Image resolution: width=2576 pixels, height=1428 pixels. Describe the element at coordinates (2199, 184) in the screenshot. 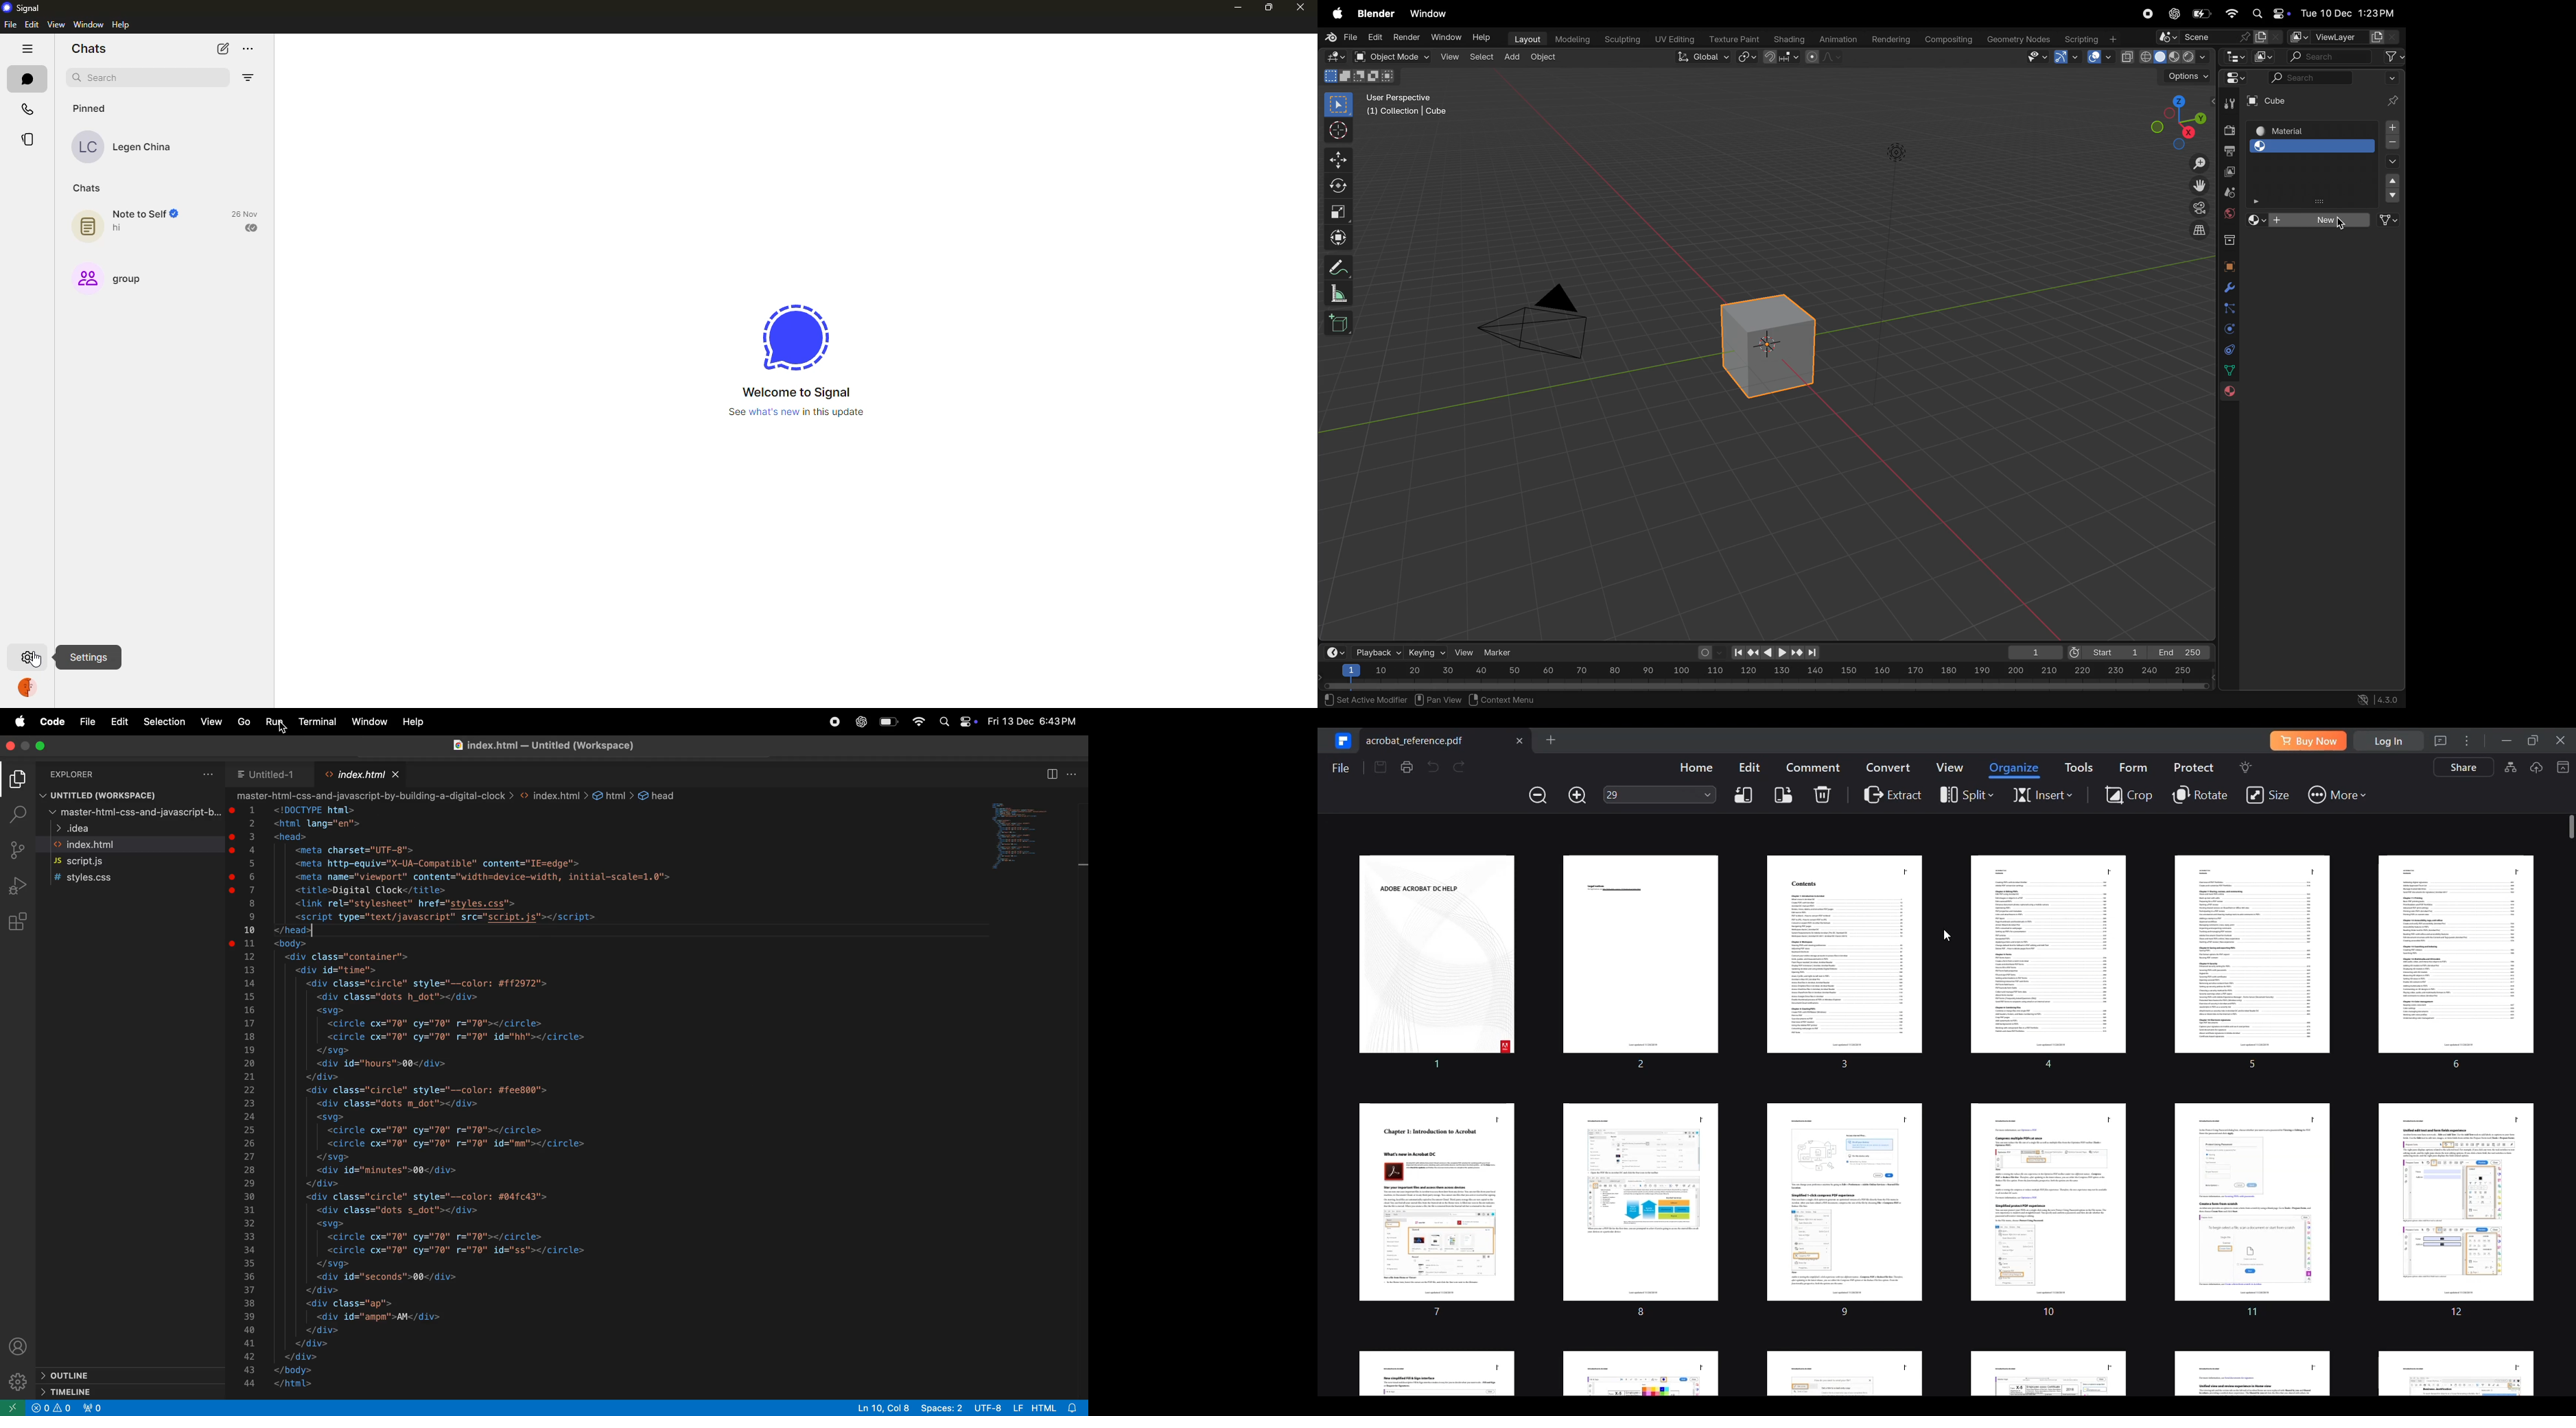

I see `move the view` at that location.